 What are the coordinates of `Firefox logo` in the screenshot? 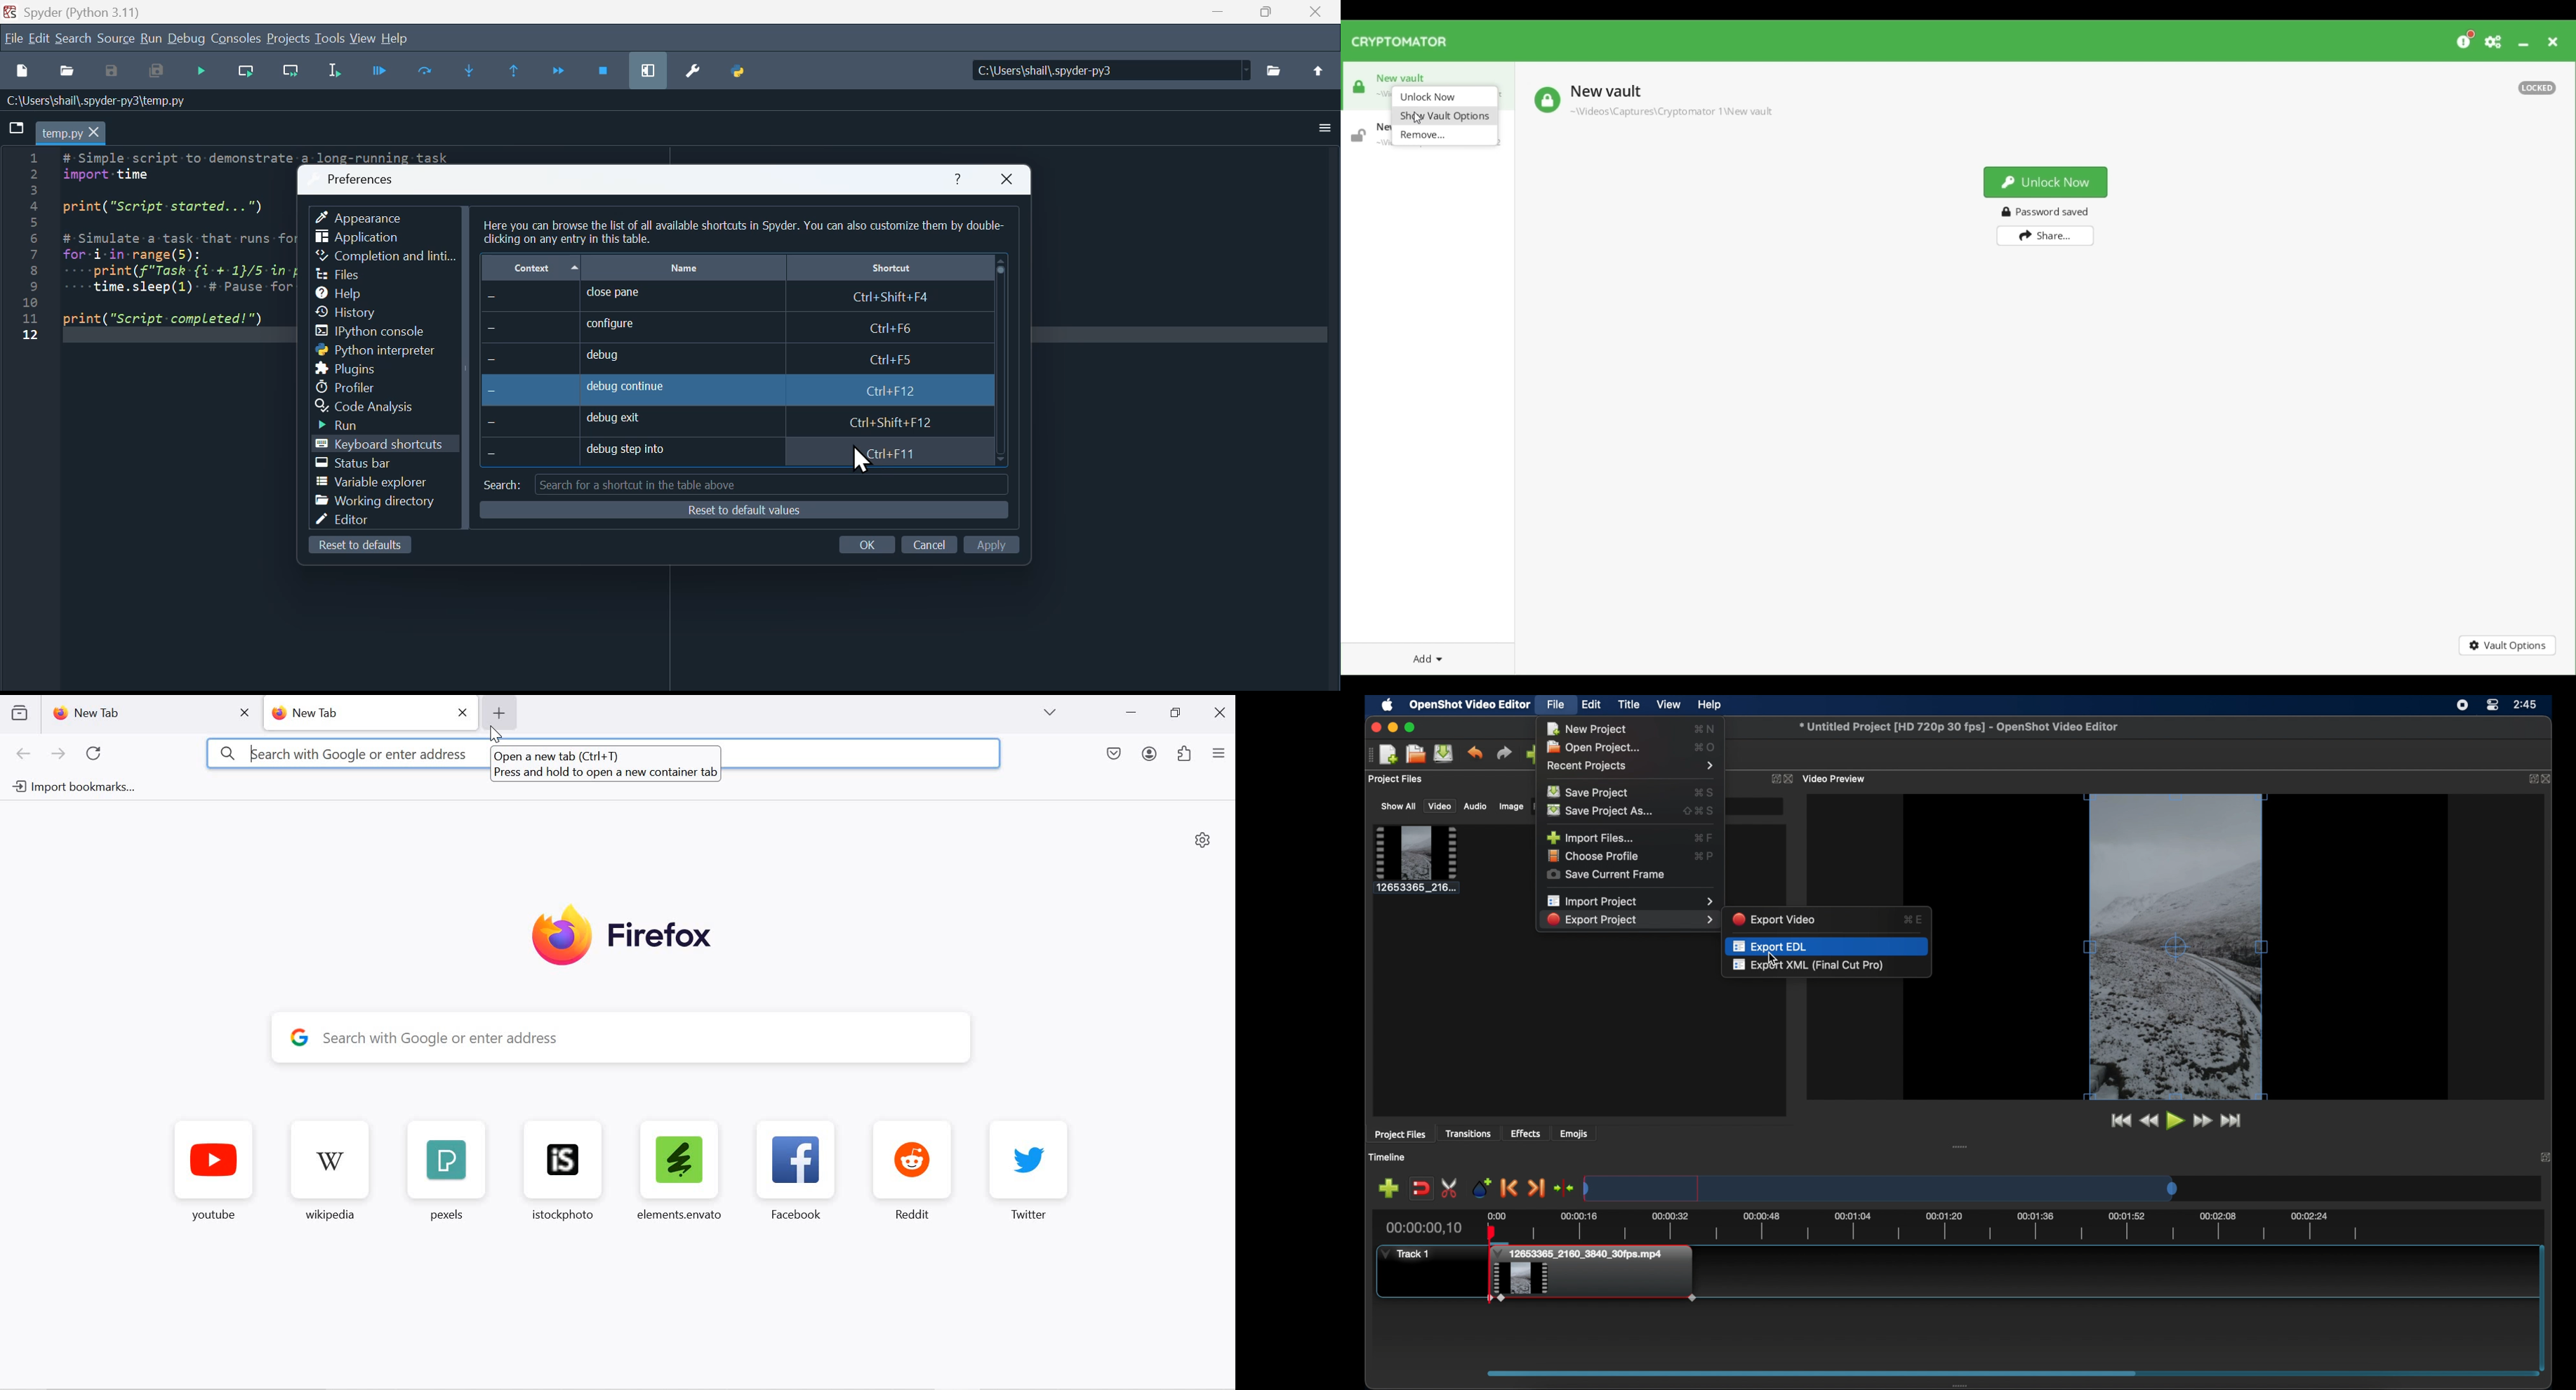 It's located at (622, 937).